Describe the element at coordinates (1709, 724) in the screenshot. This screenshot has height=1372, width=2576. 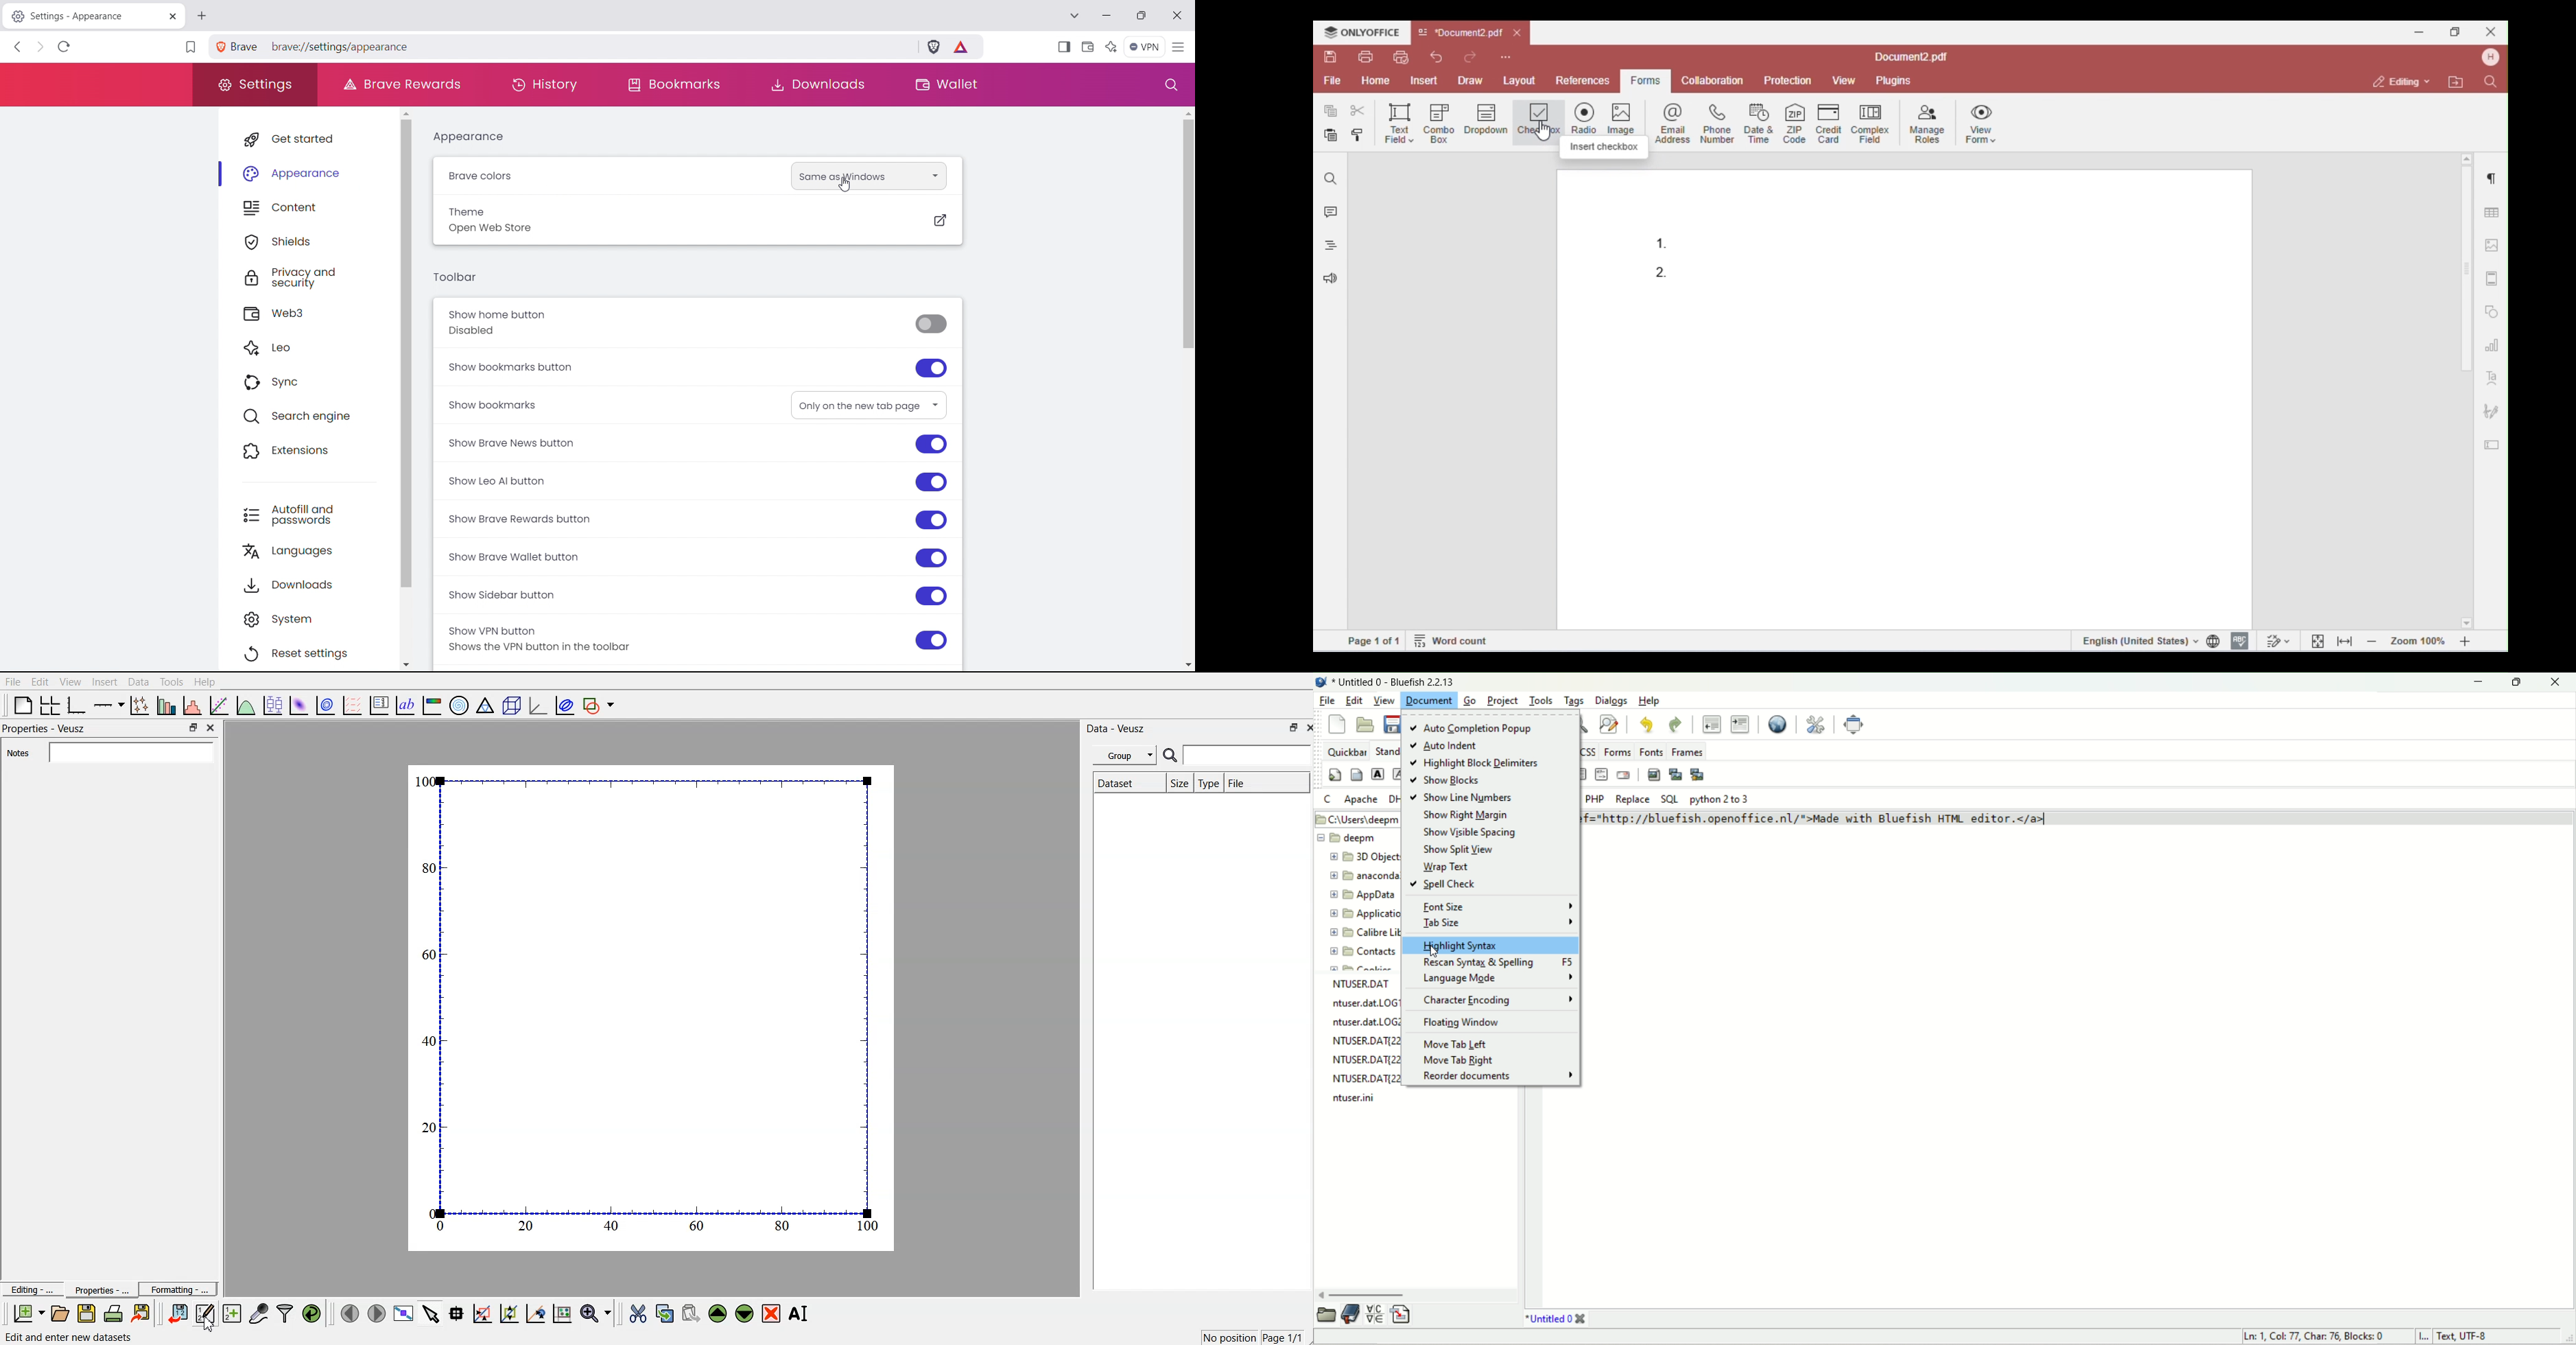
I see `unindent` at that location.